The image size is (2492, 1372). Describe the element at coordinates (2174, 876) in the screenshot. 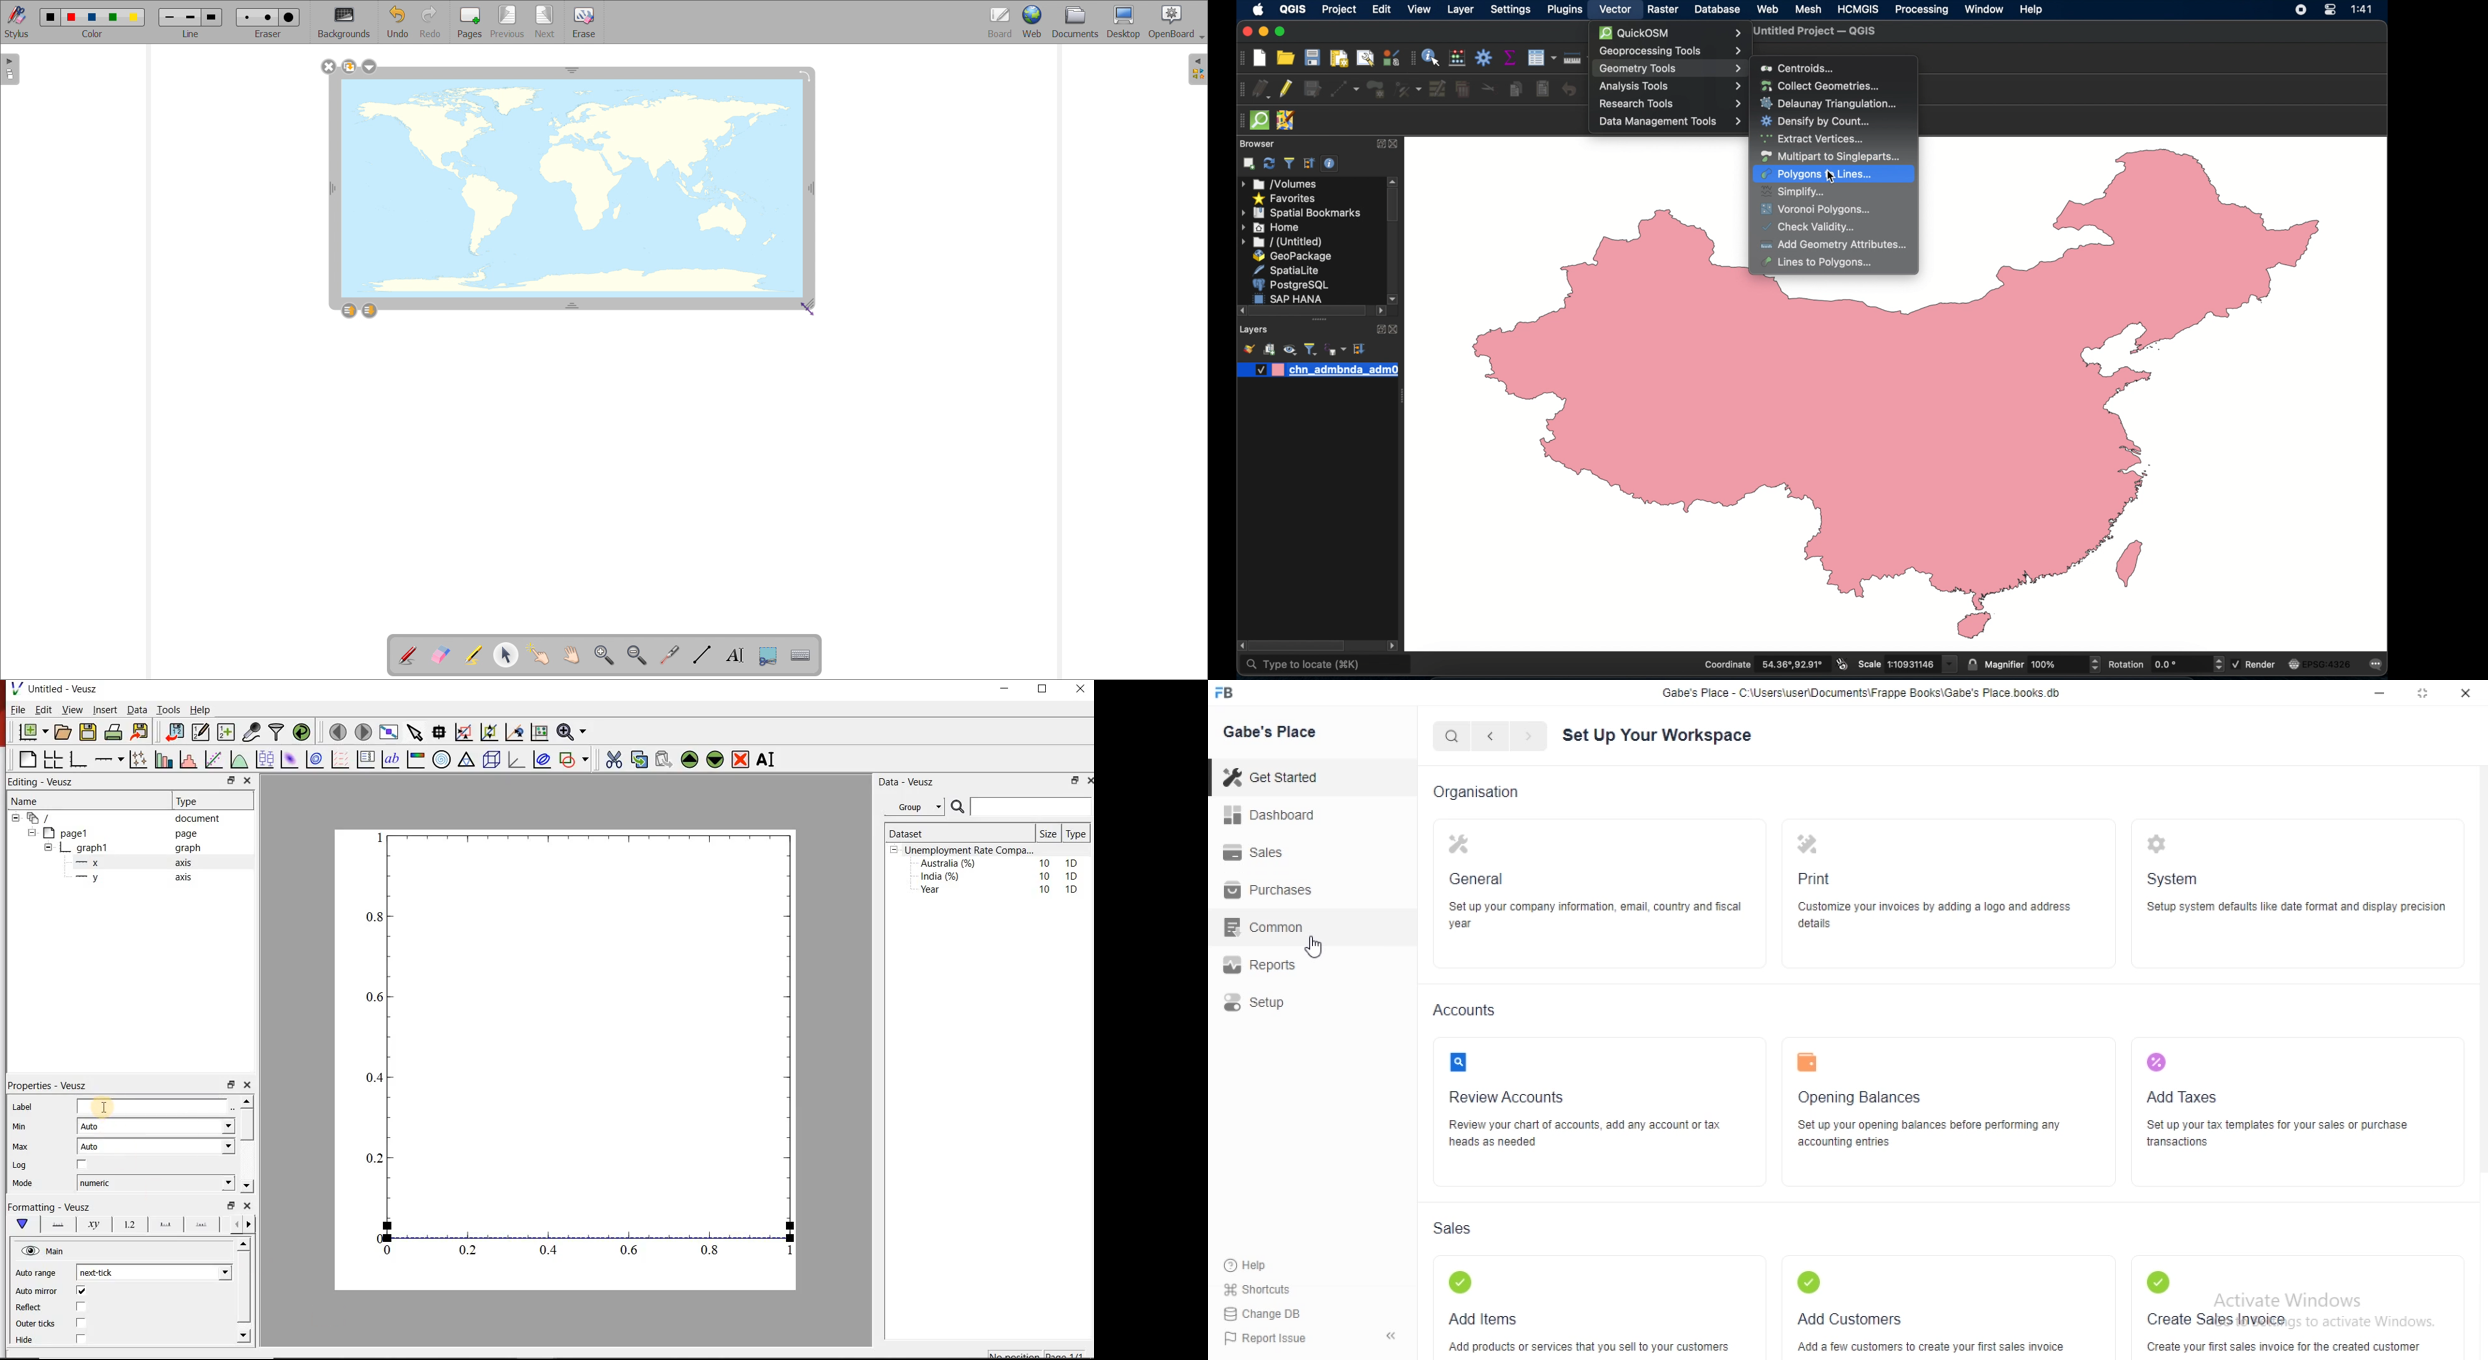

I see `System` at that location.